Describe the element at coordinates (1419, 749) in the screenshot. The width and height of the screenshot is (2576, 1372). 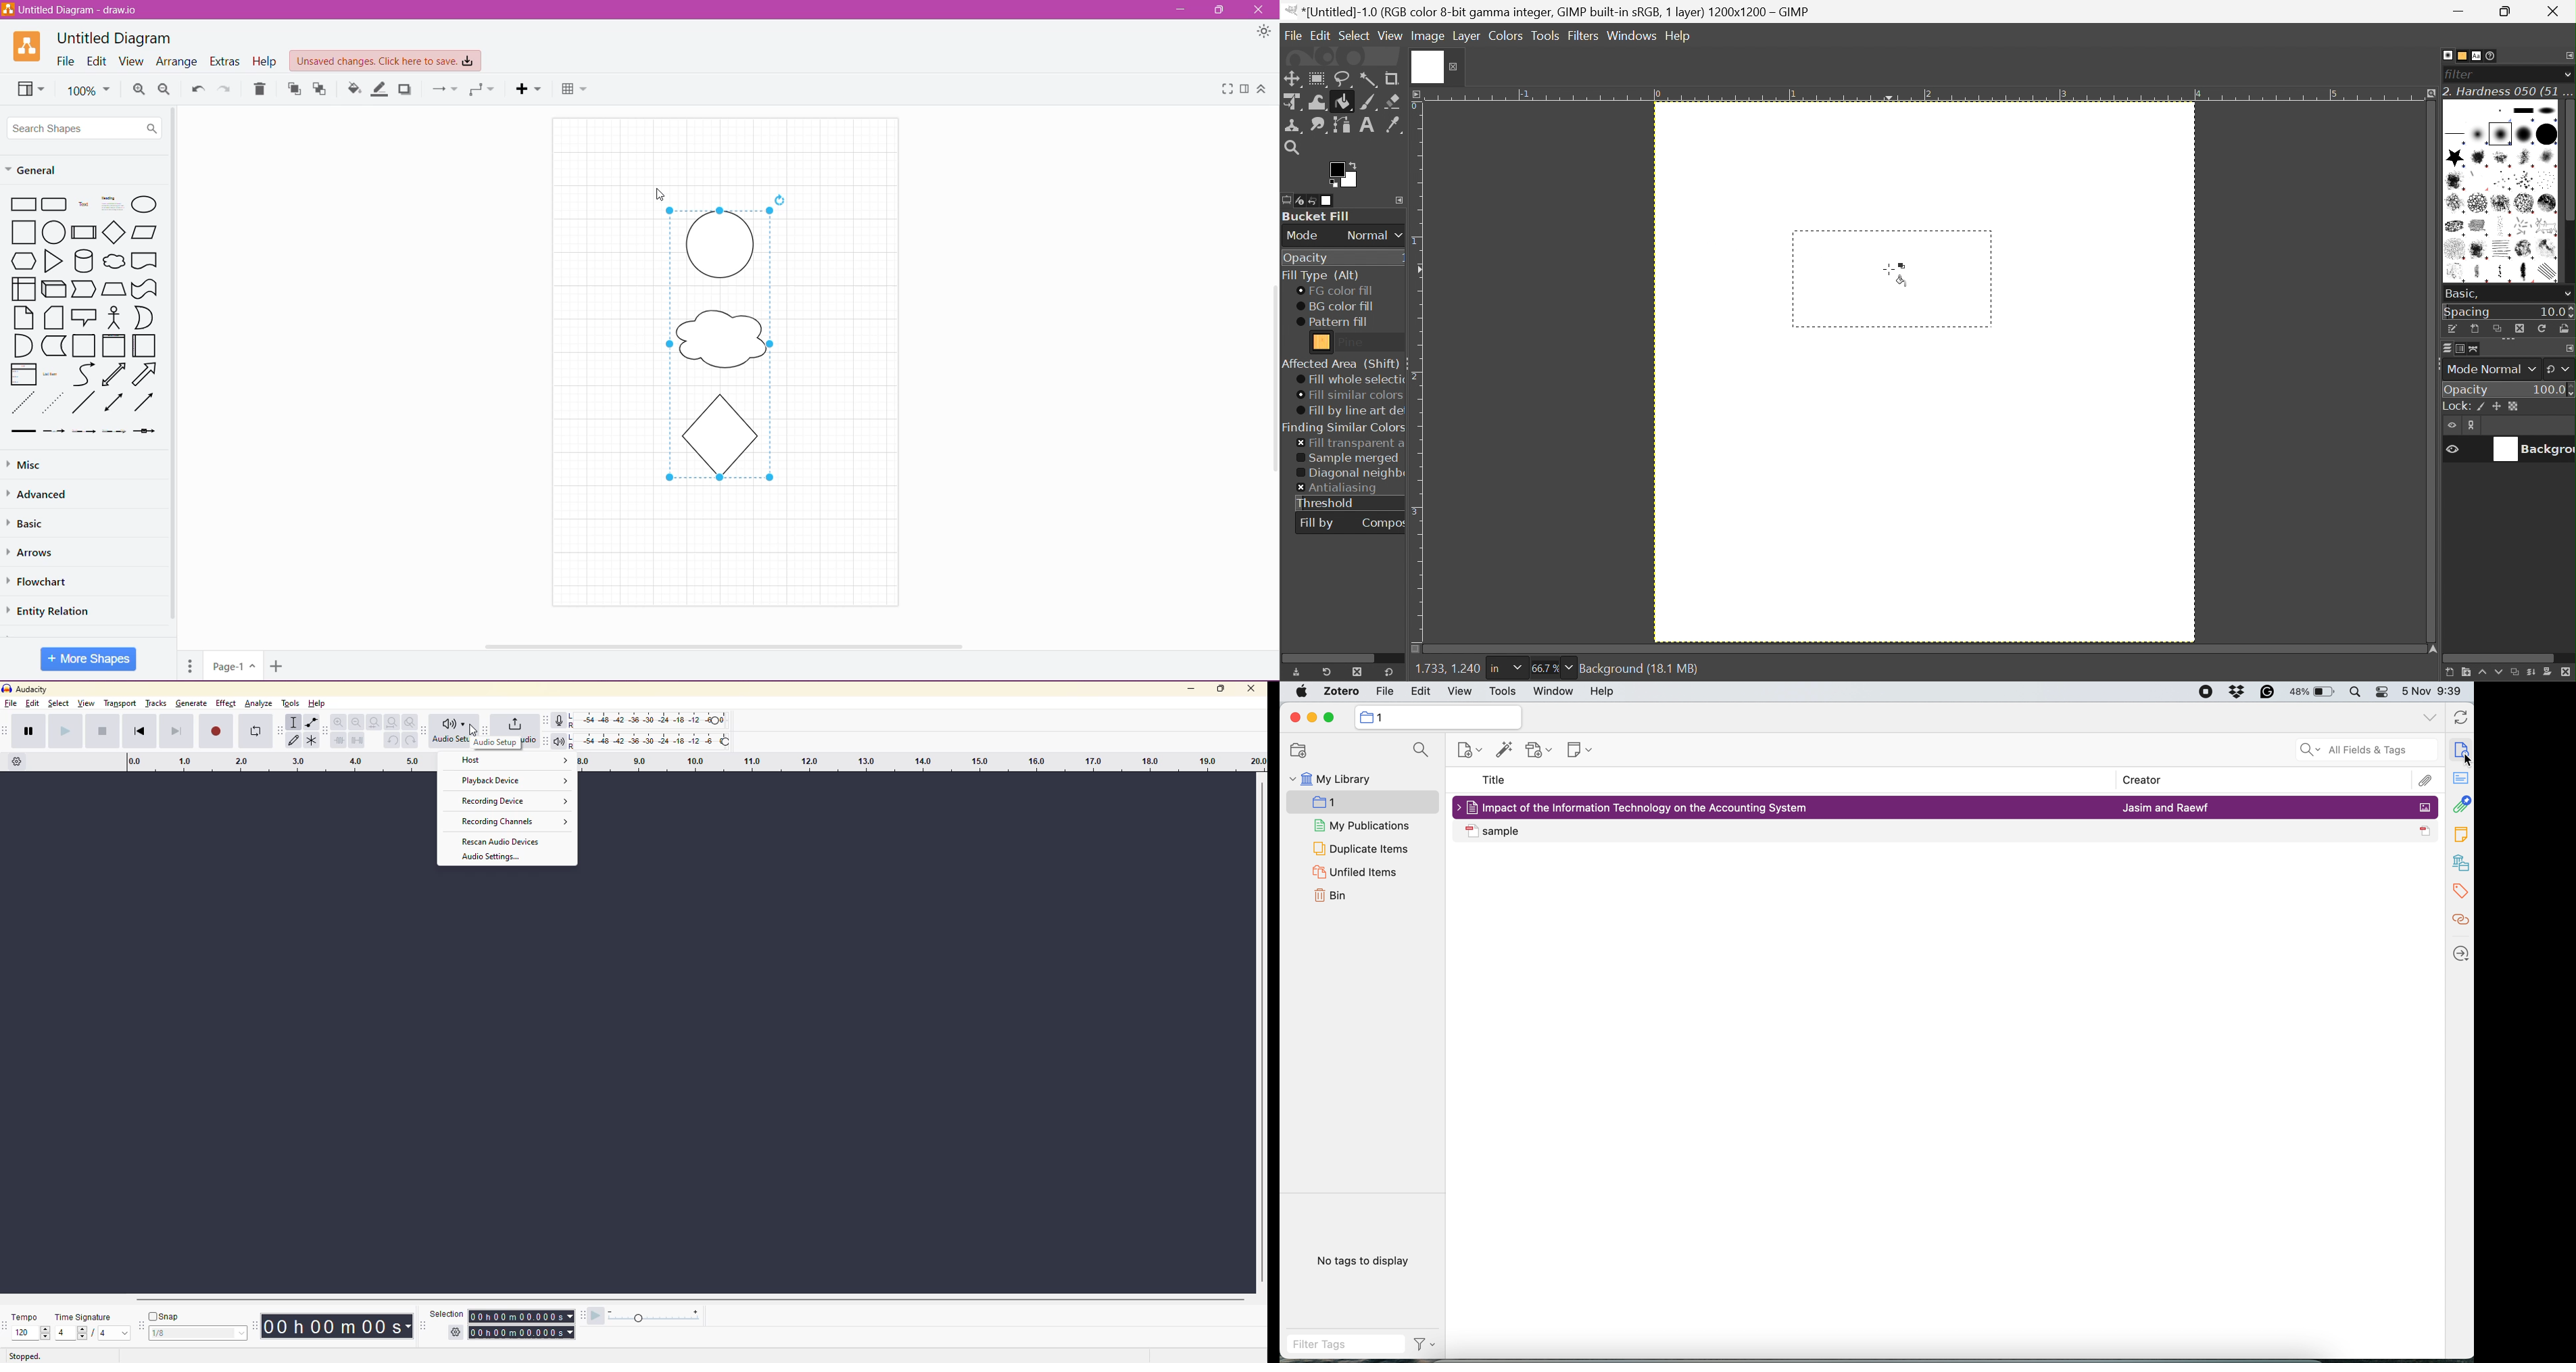
I see `search` at that location.